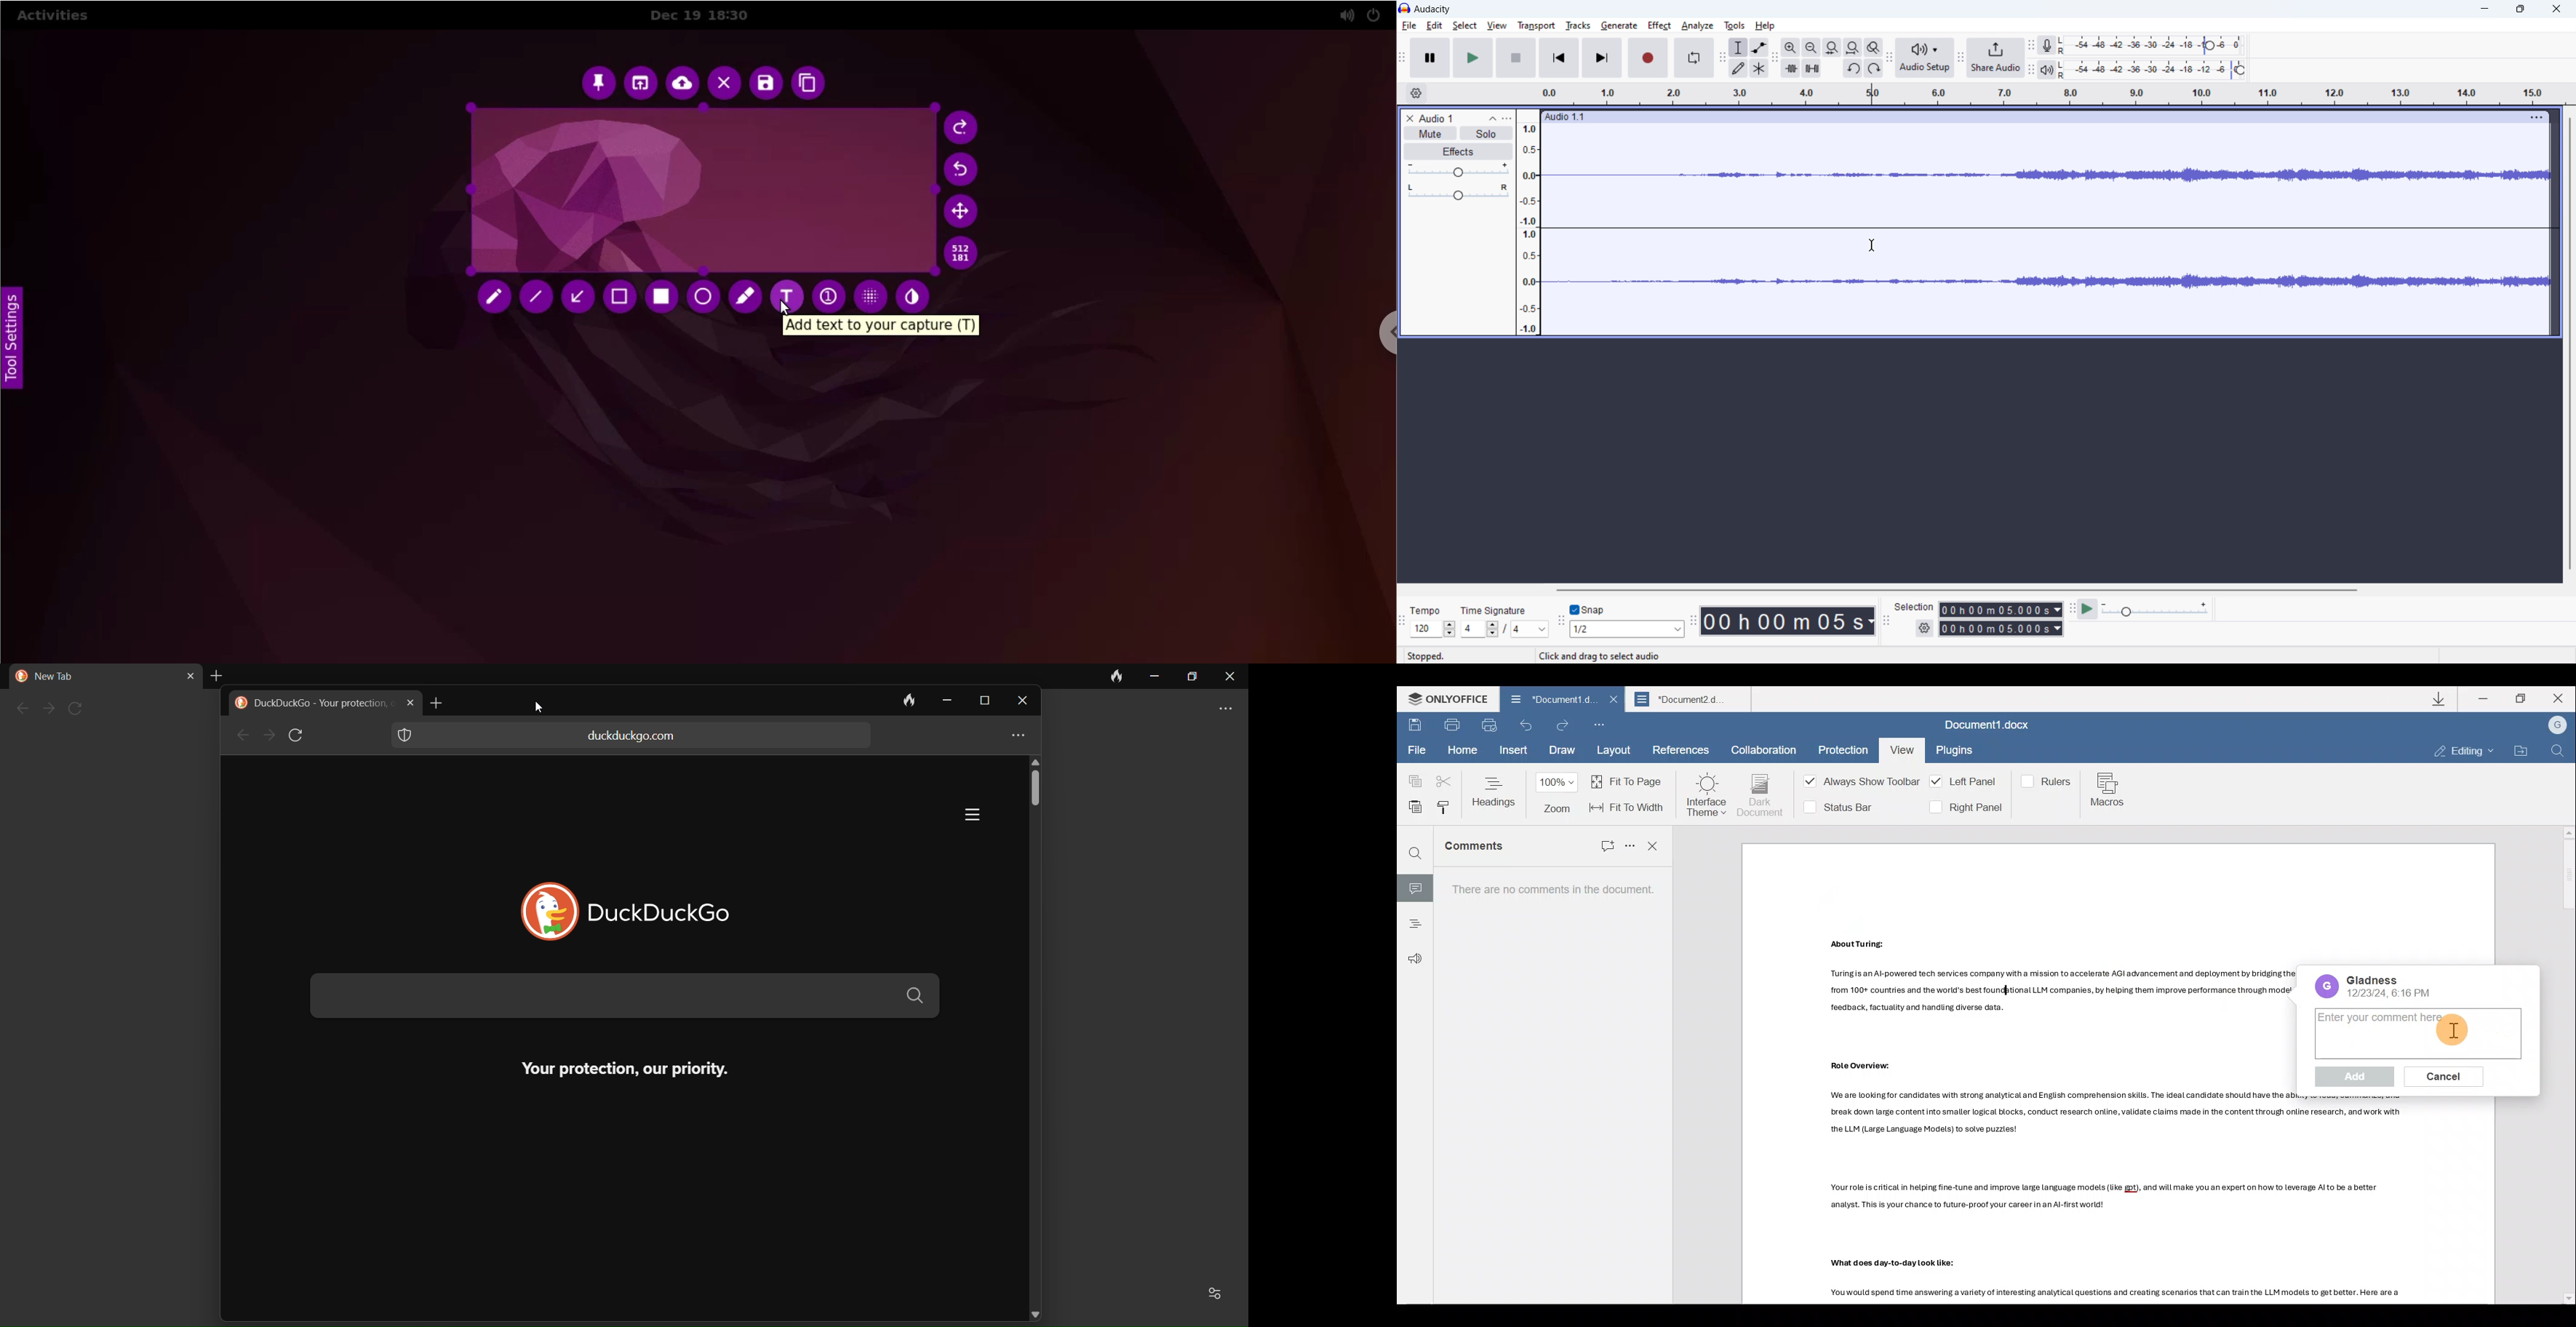  I want to click on envelop tool, so click(1759, 47).